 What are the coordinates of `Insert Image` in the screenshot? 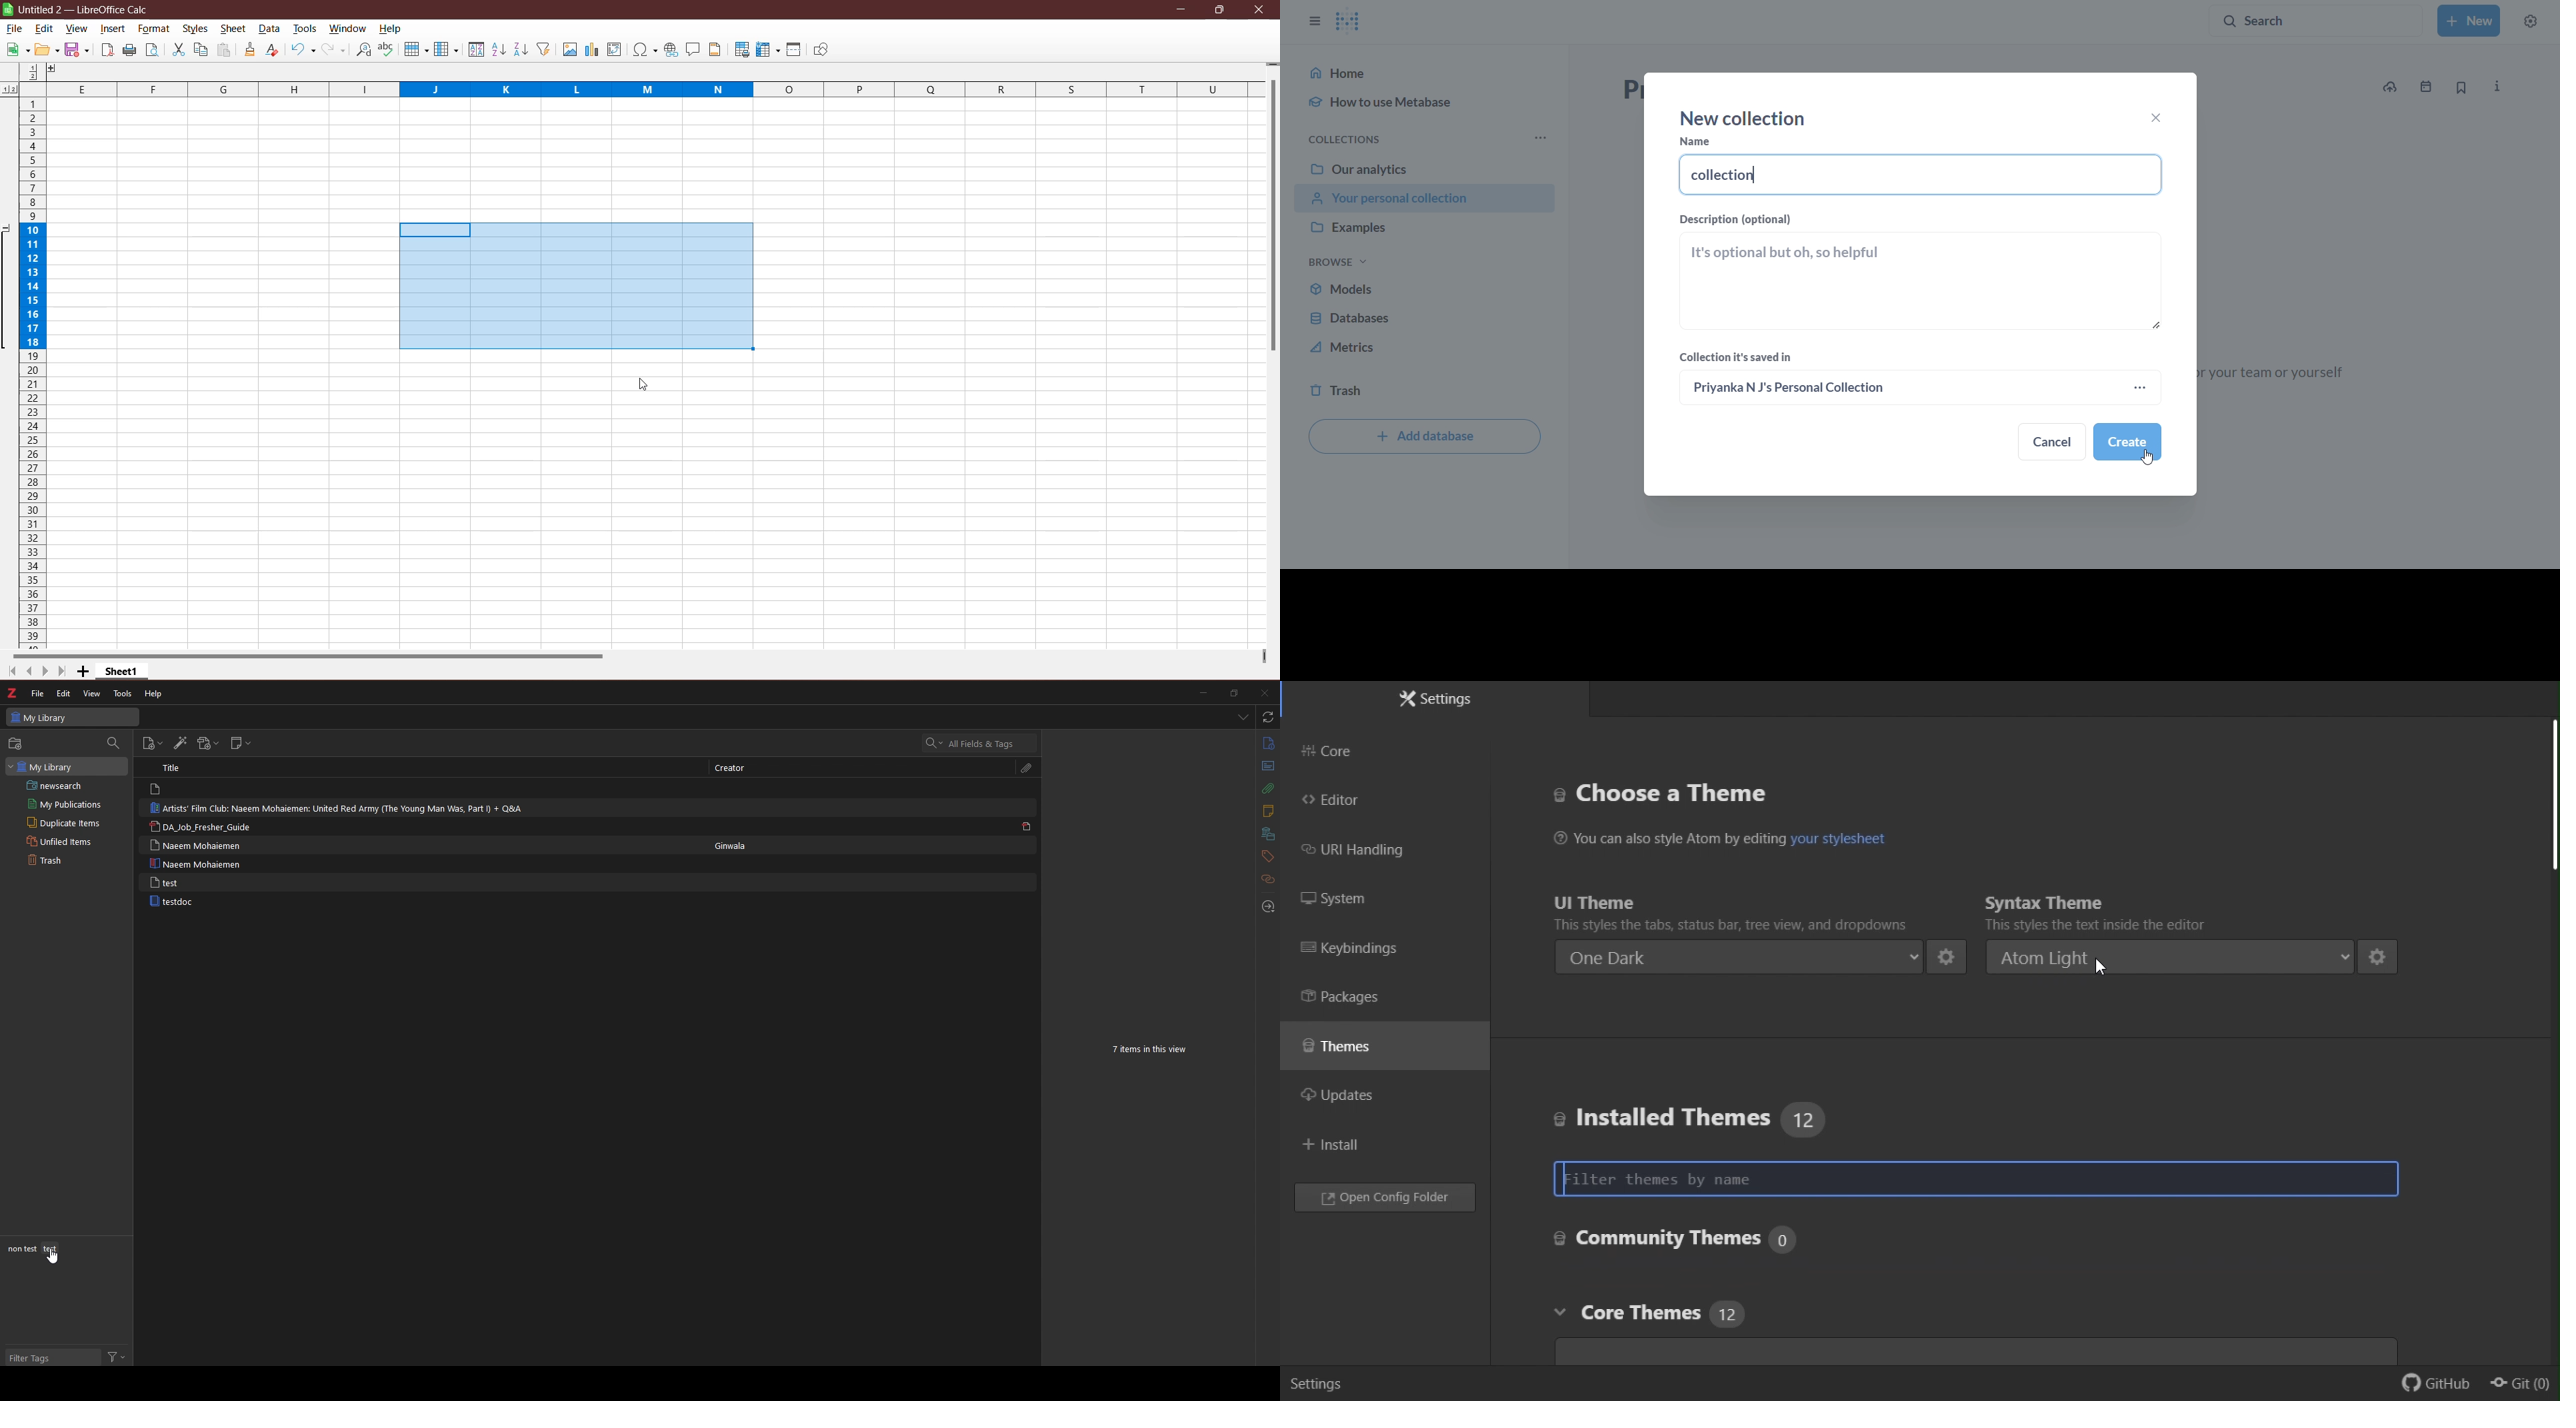 It's located at (569, 50).